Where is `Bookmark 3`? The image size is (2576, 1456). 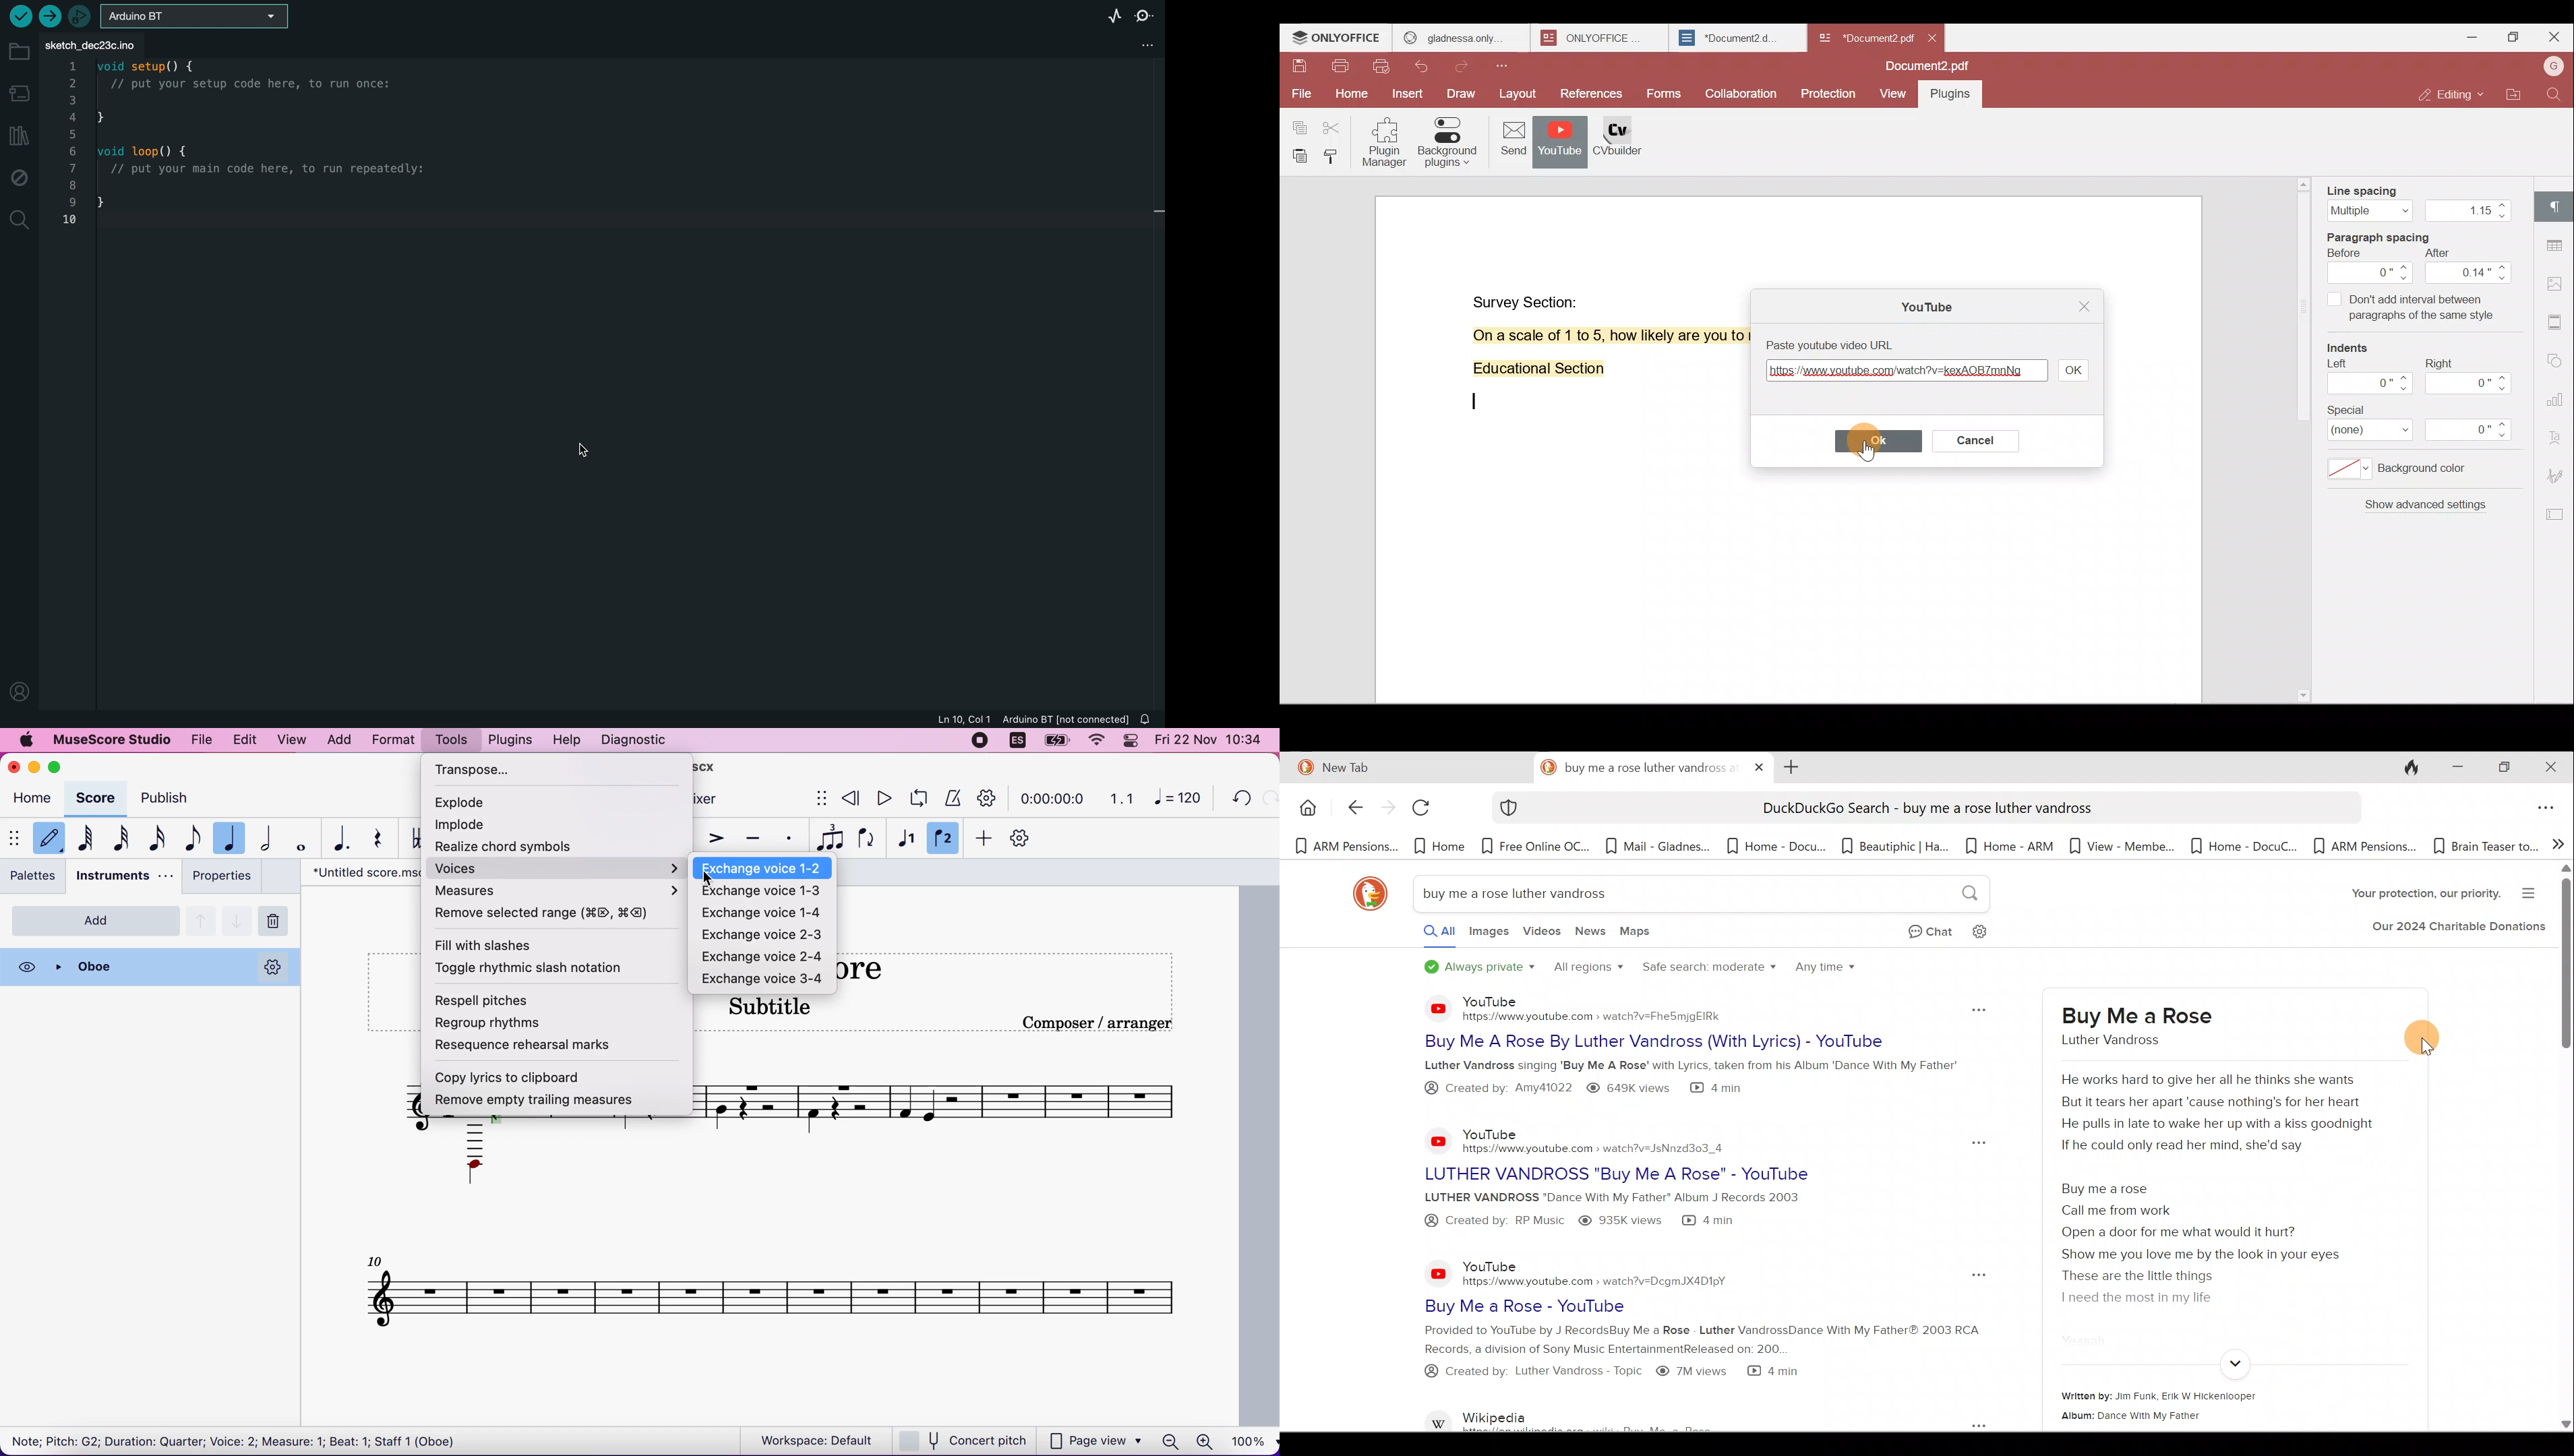
Bookmark 3 is located at coordinates (1538, 846).